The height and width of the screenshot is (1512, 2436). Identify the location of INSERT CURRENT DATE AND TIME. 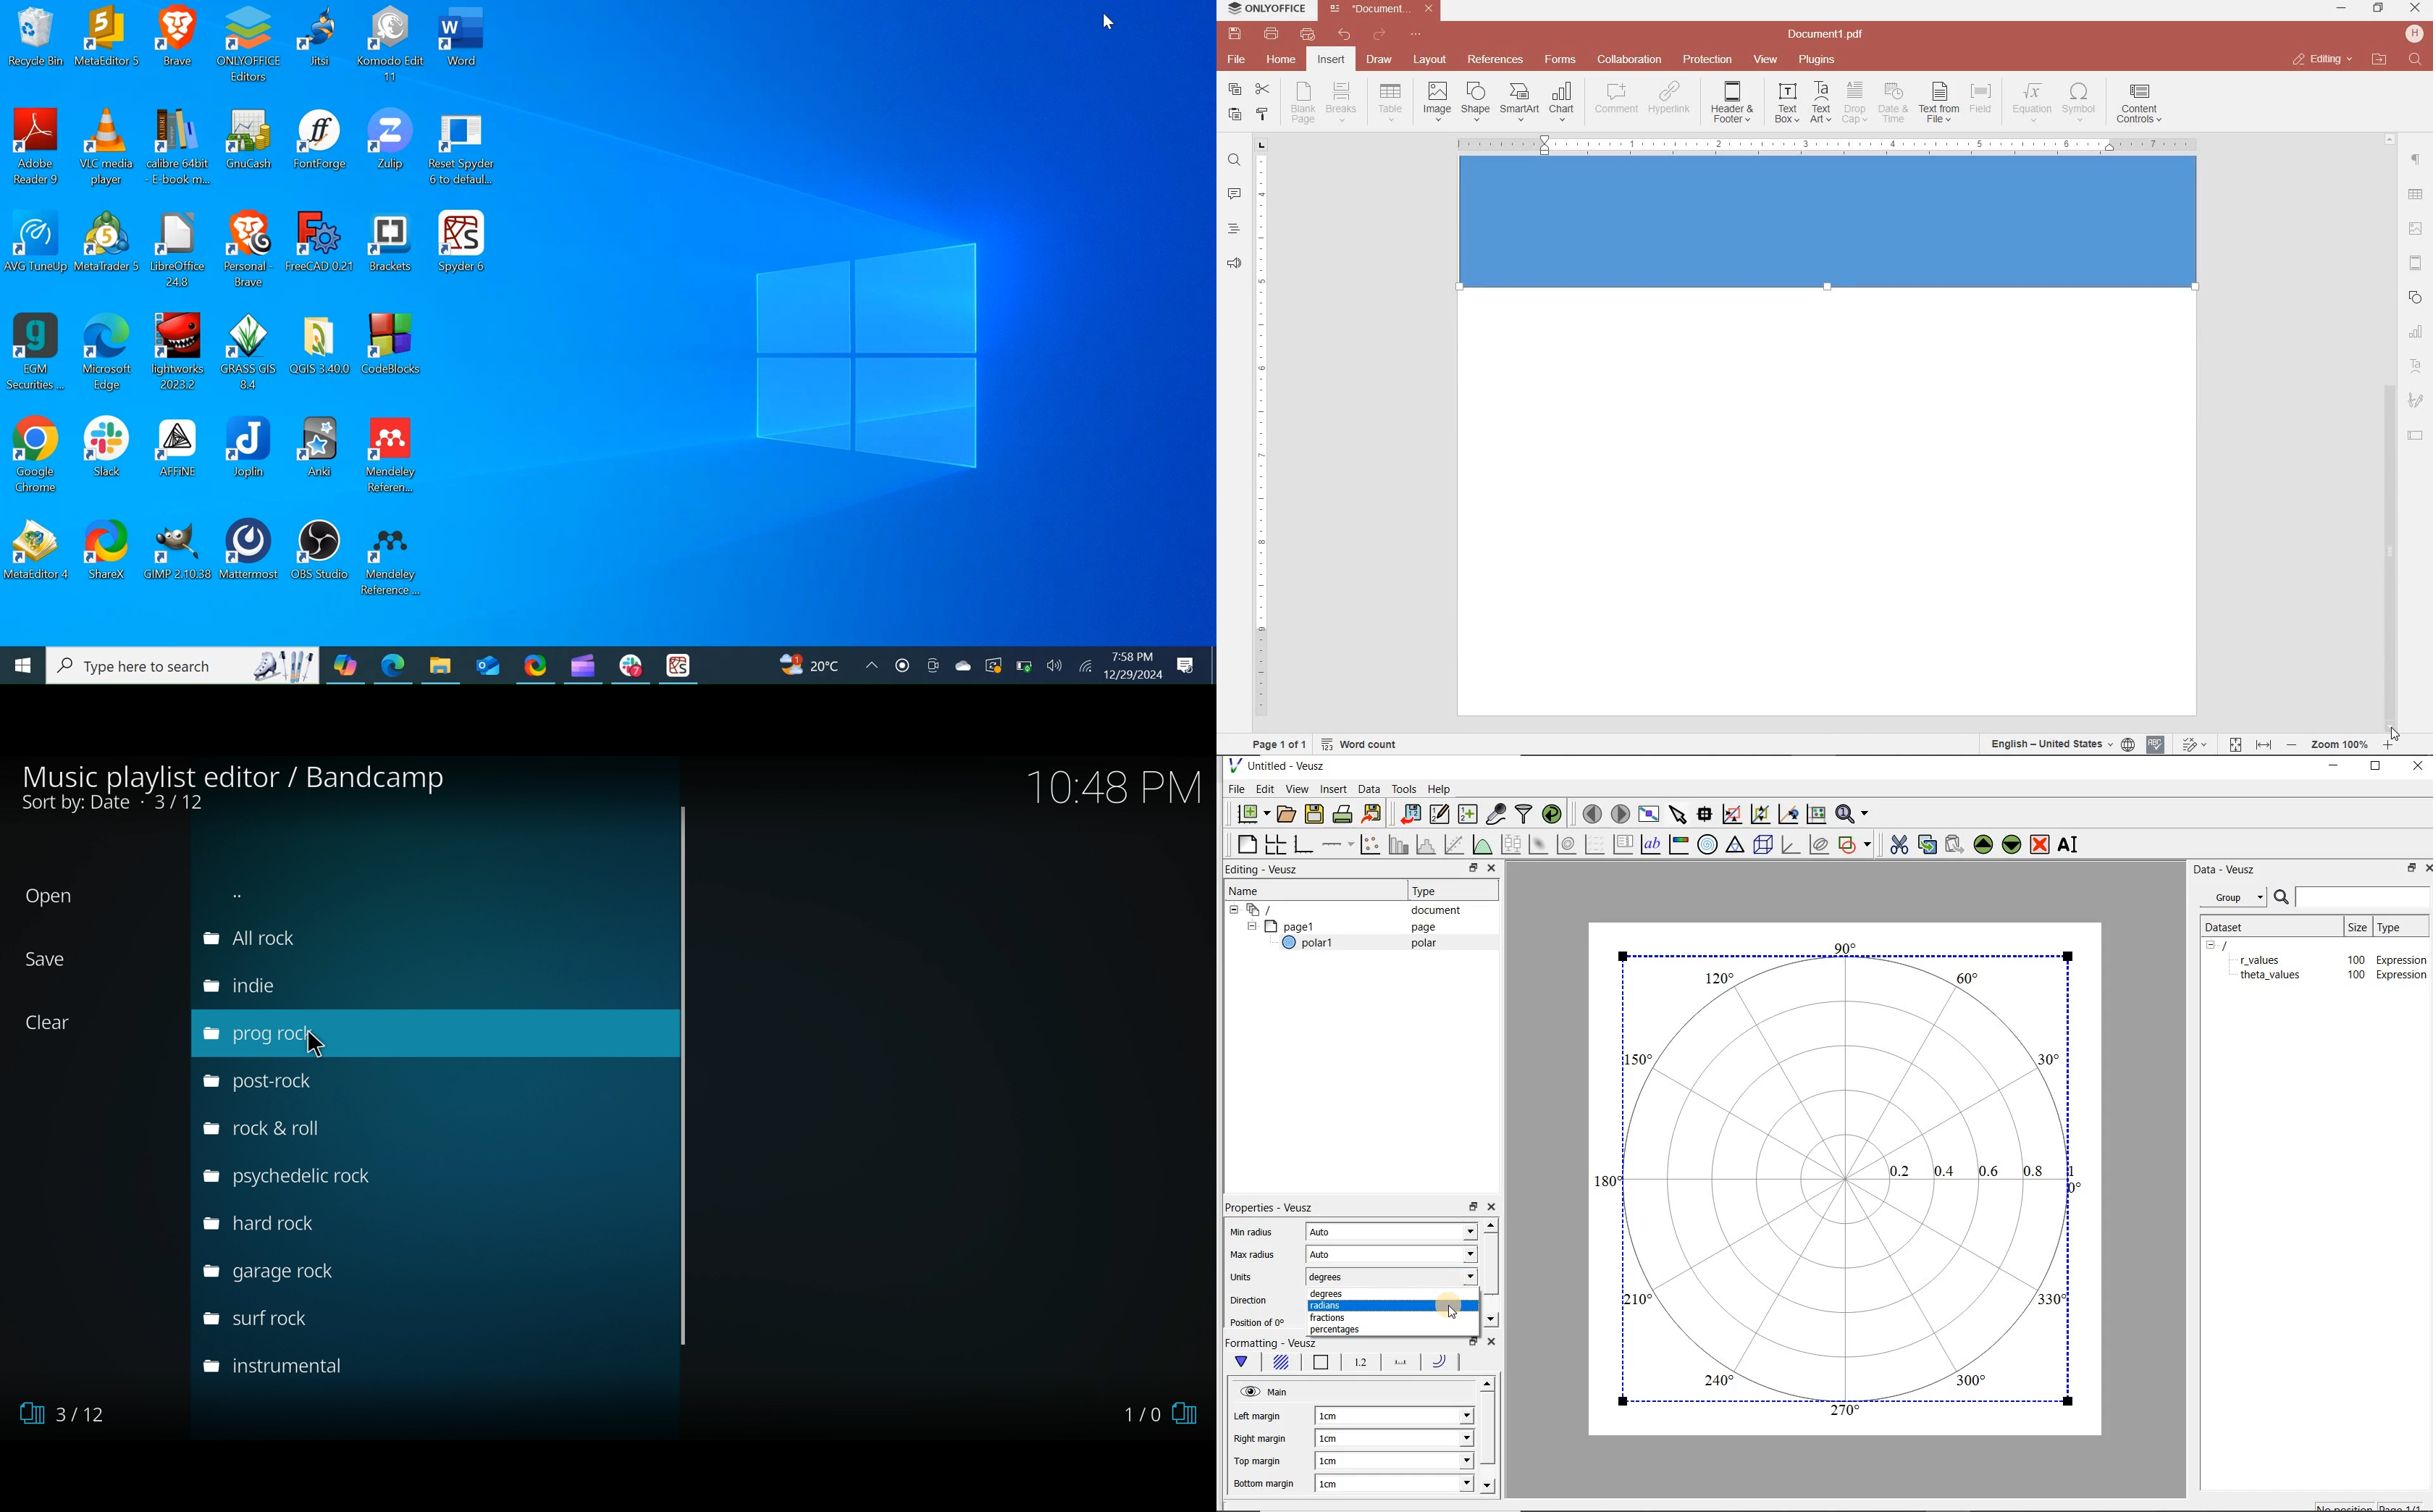
(1891, 104).